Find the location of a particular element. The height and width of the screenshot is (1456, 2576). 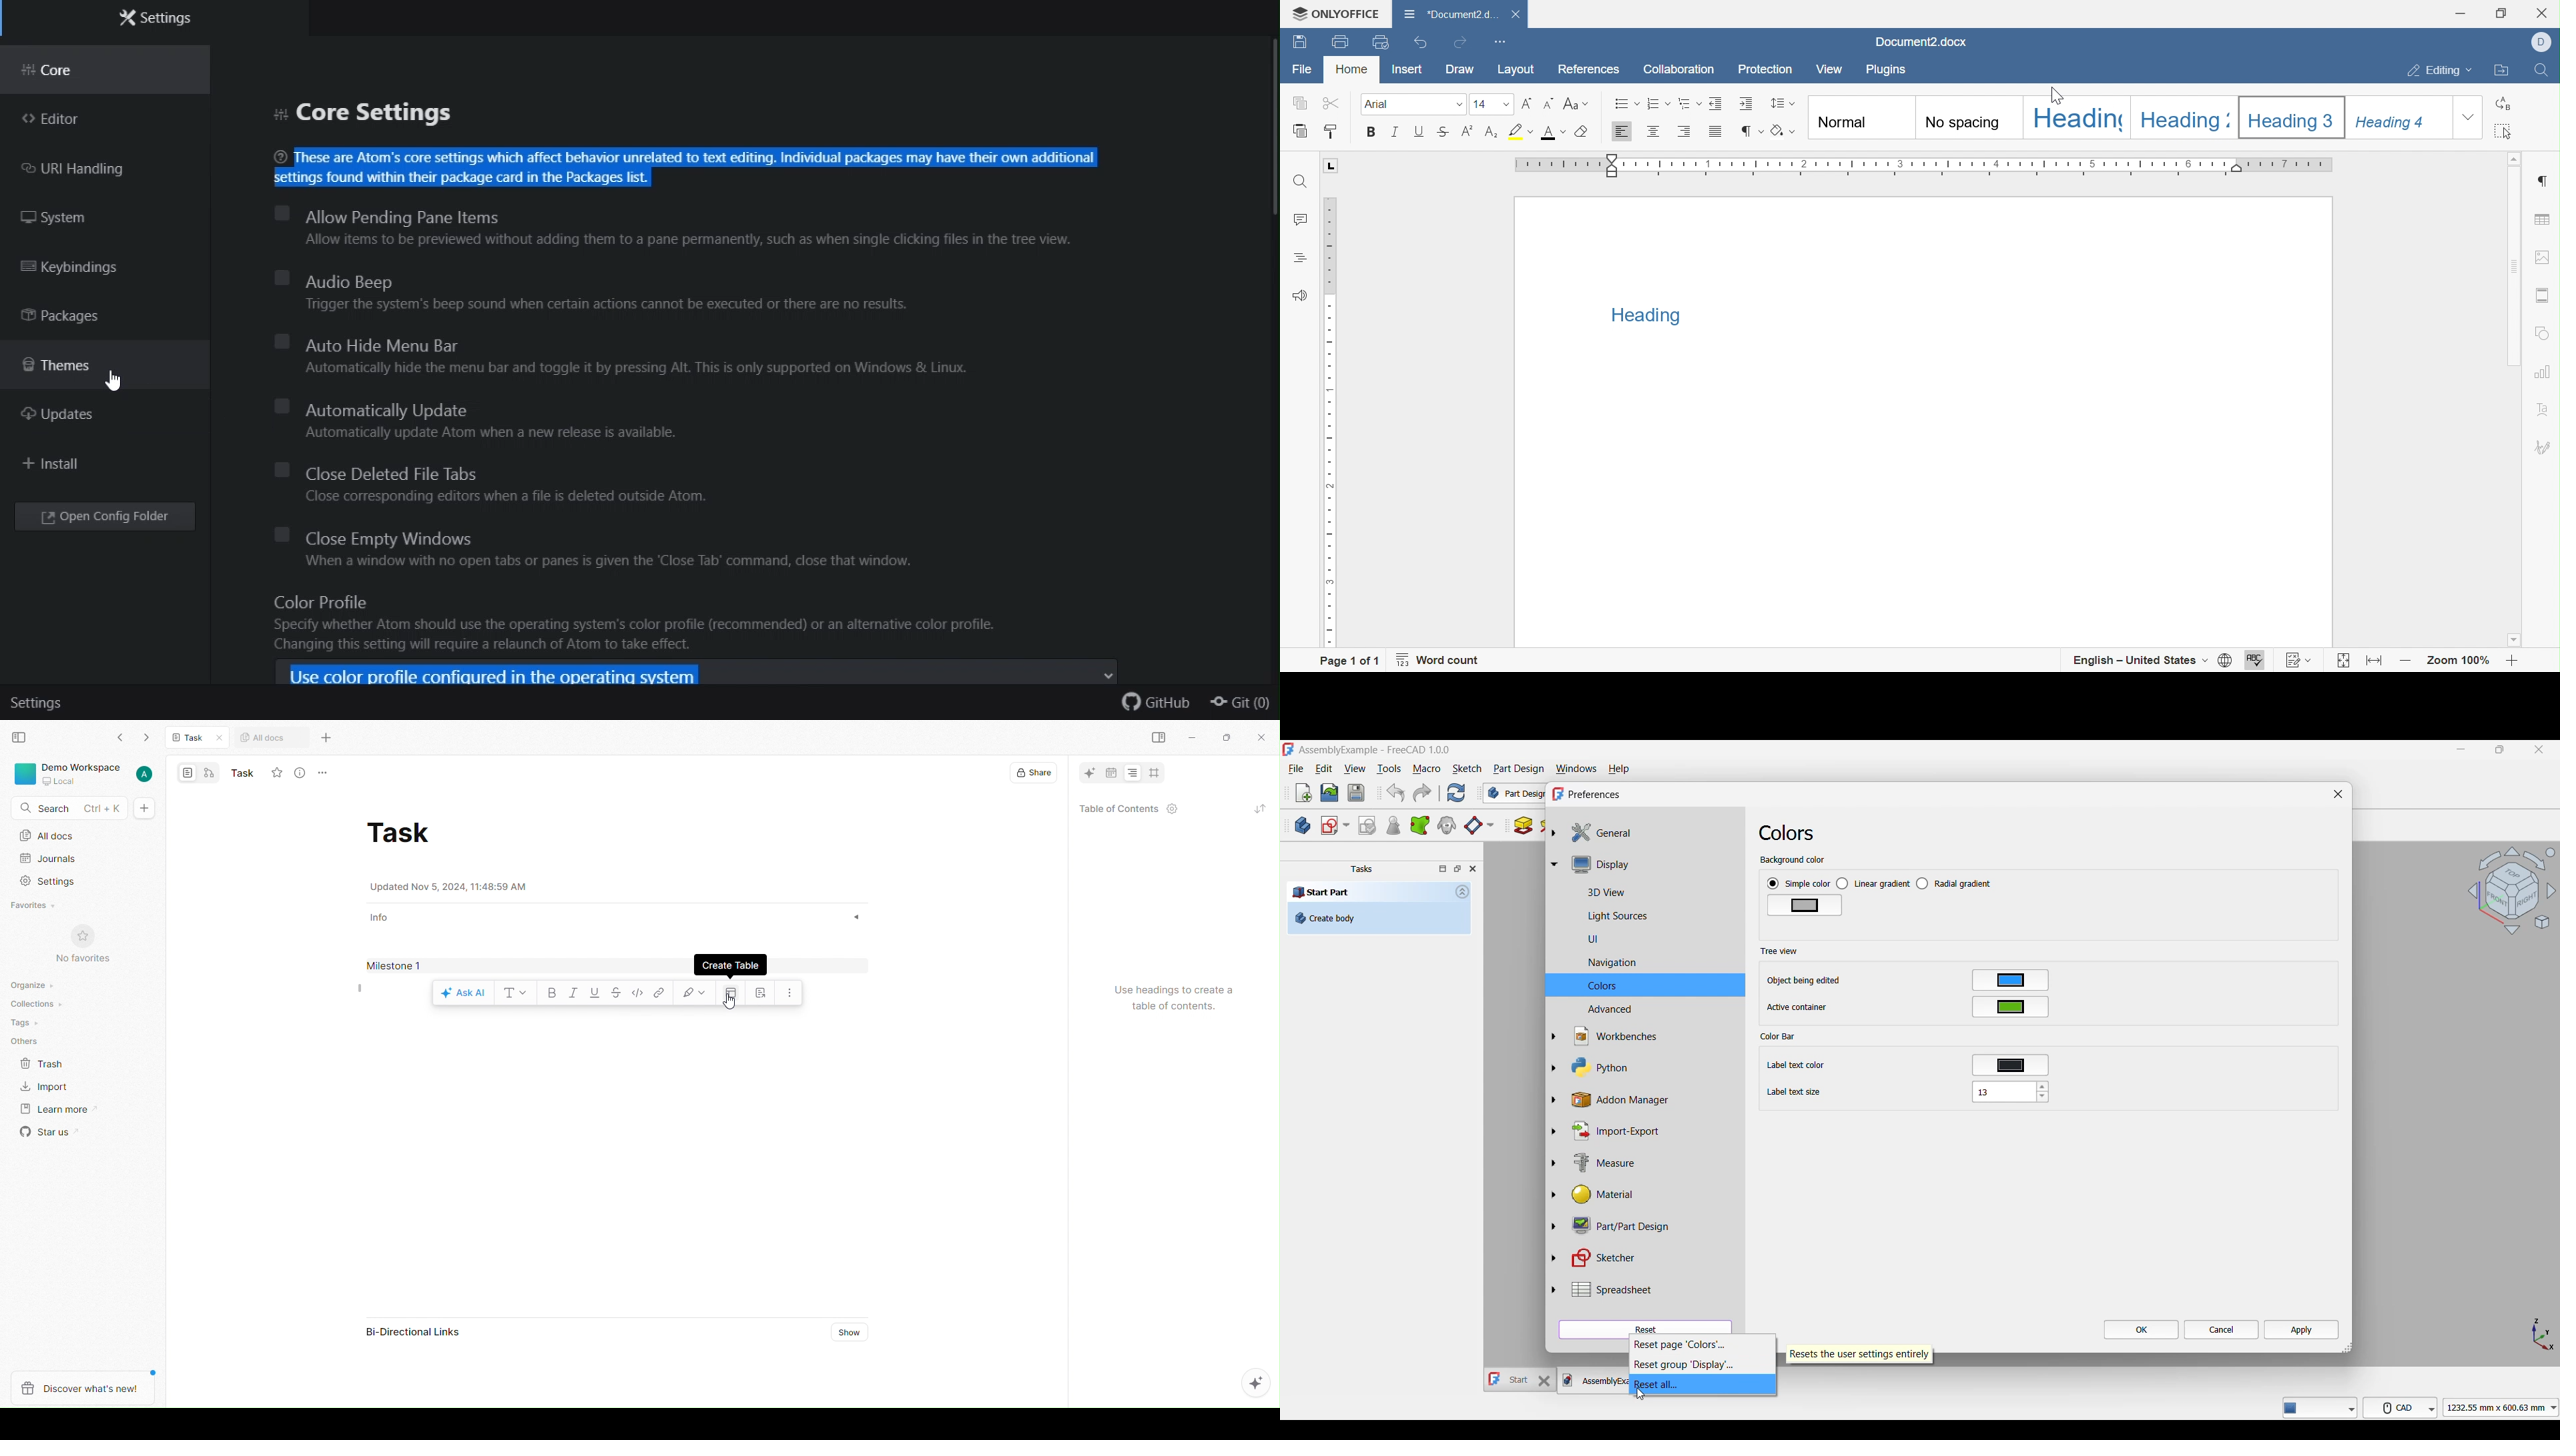

Label text color is located at coordinates (1795, 1065).